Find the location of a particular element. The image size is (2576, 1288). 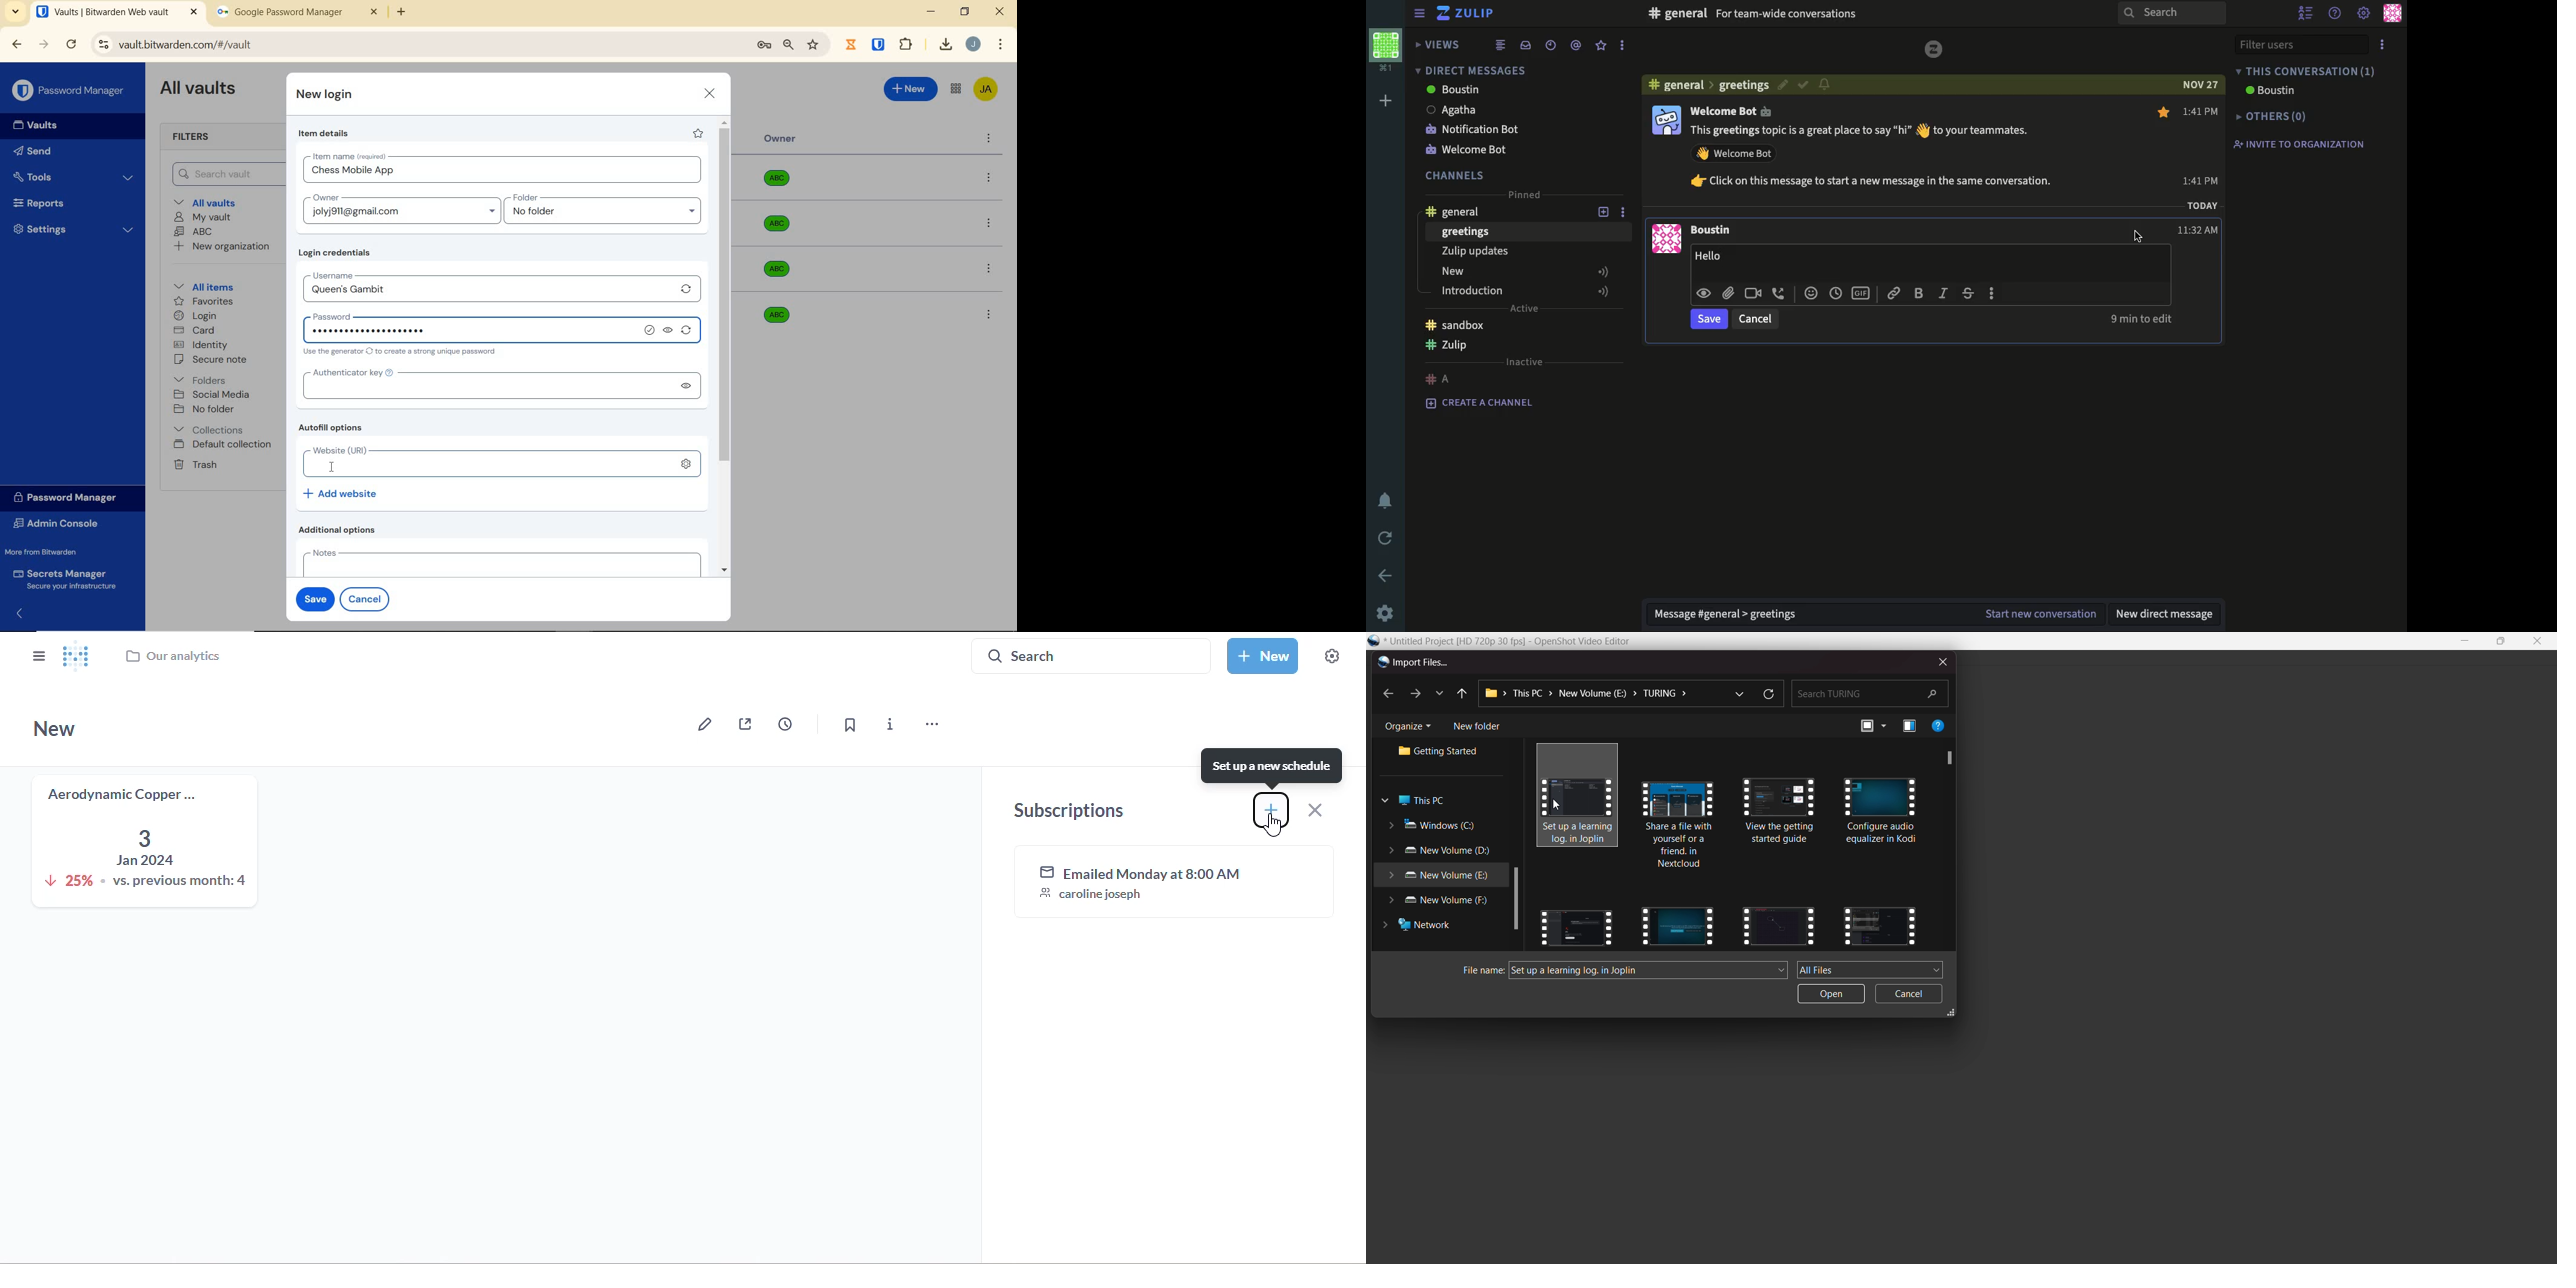

favorite is located at coordinates (2165, 115).